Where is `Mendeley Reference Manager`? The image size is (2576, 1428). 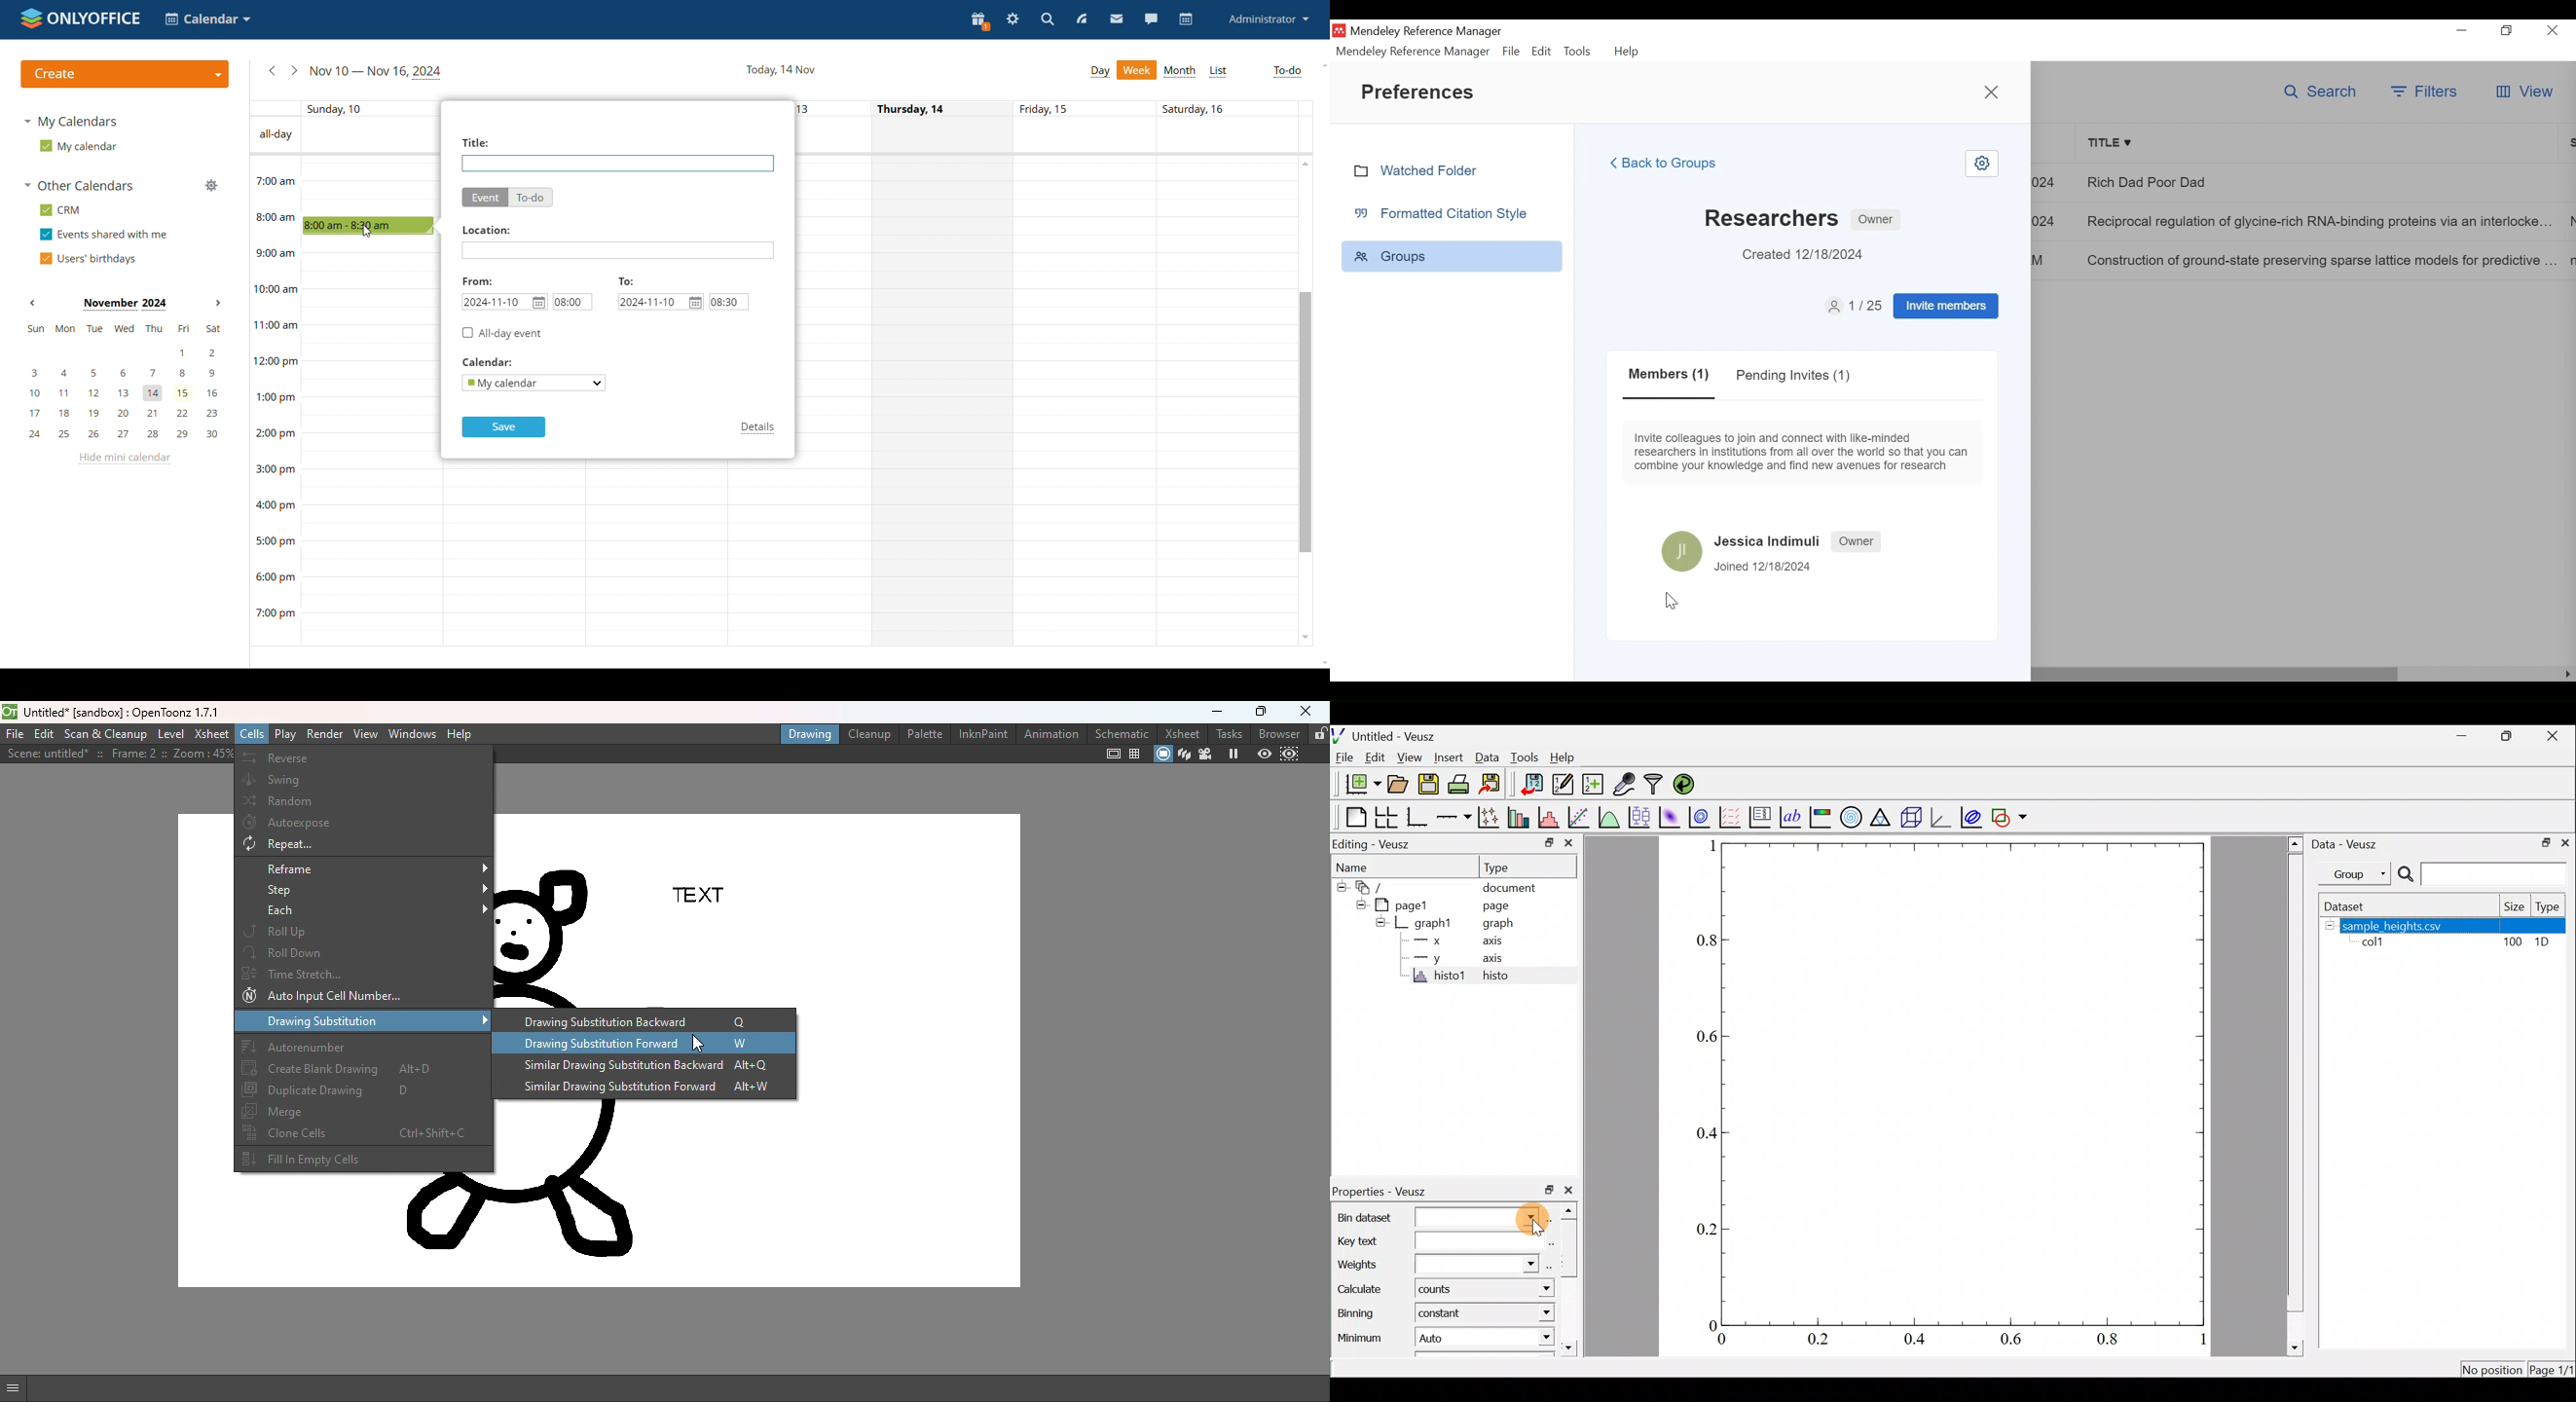 Mendeley Reference Manager is located at coordinates (1414, 51).